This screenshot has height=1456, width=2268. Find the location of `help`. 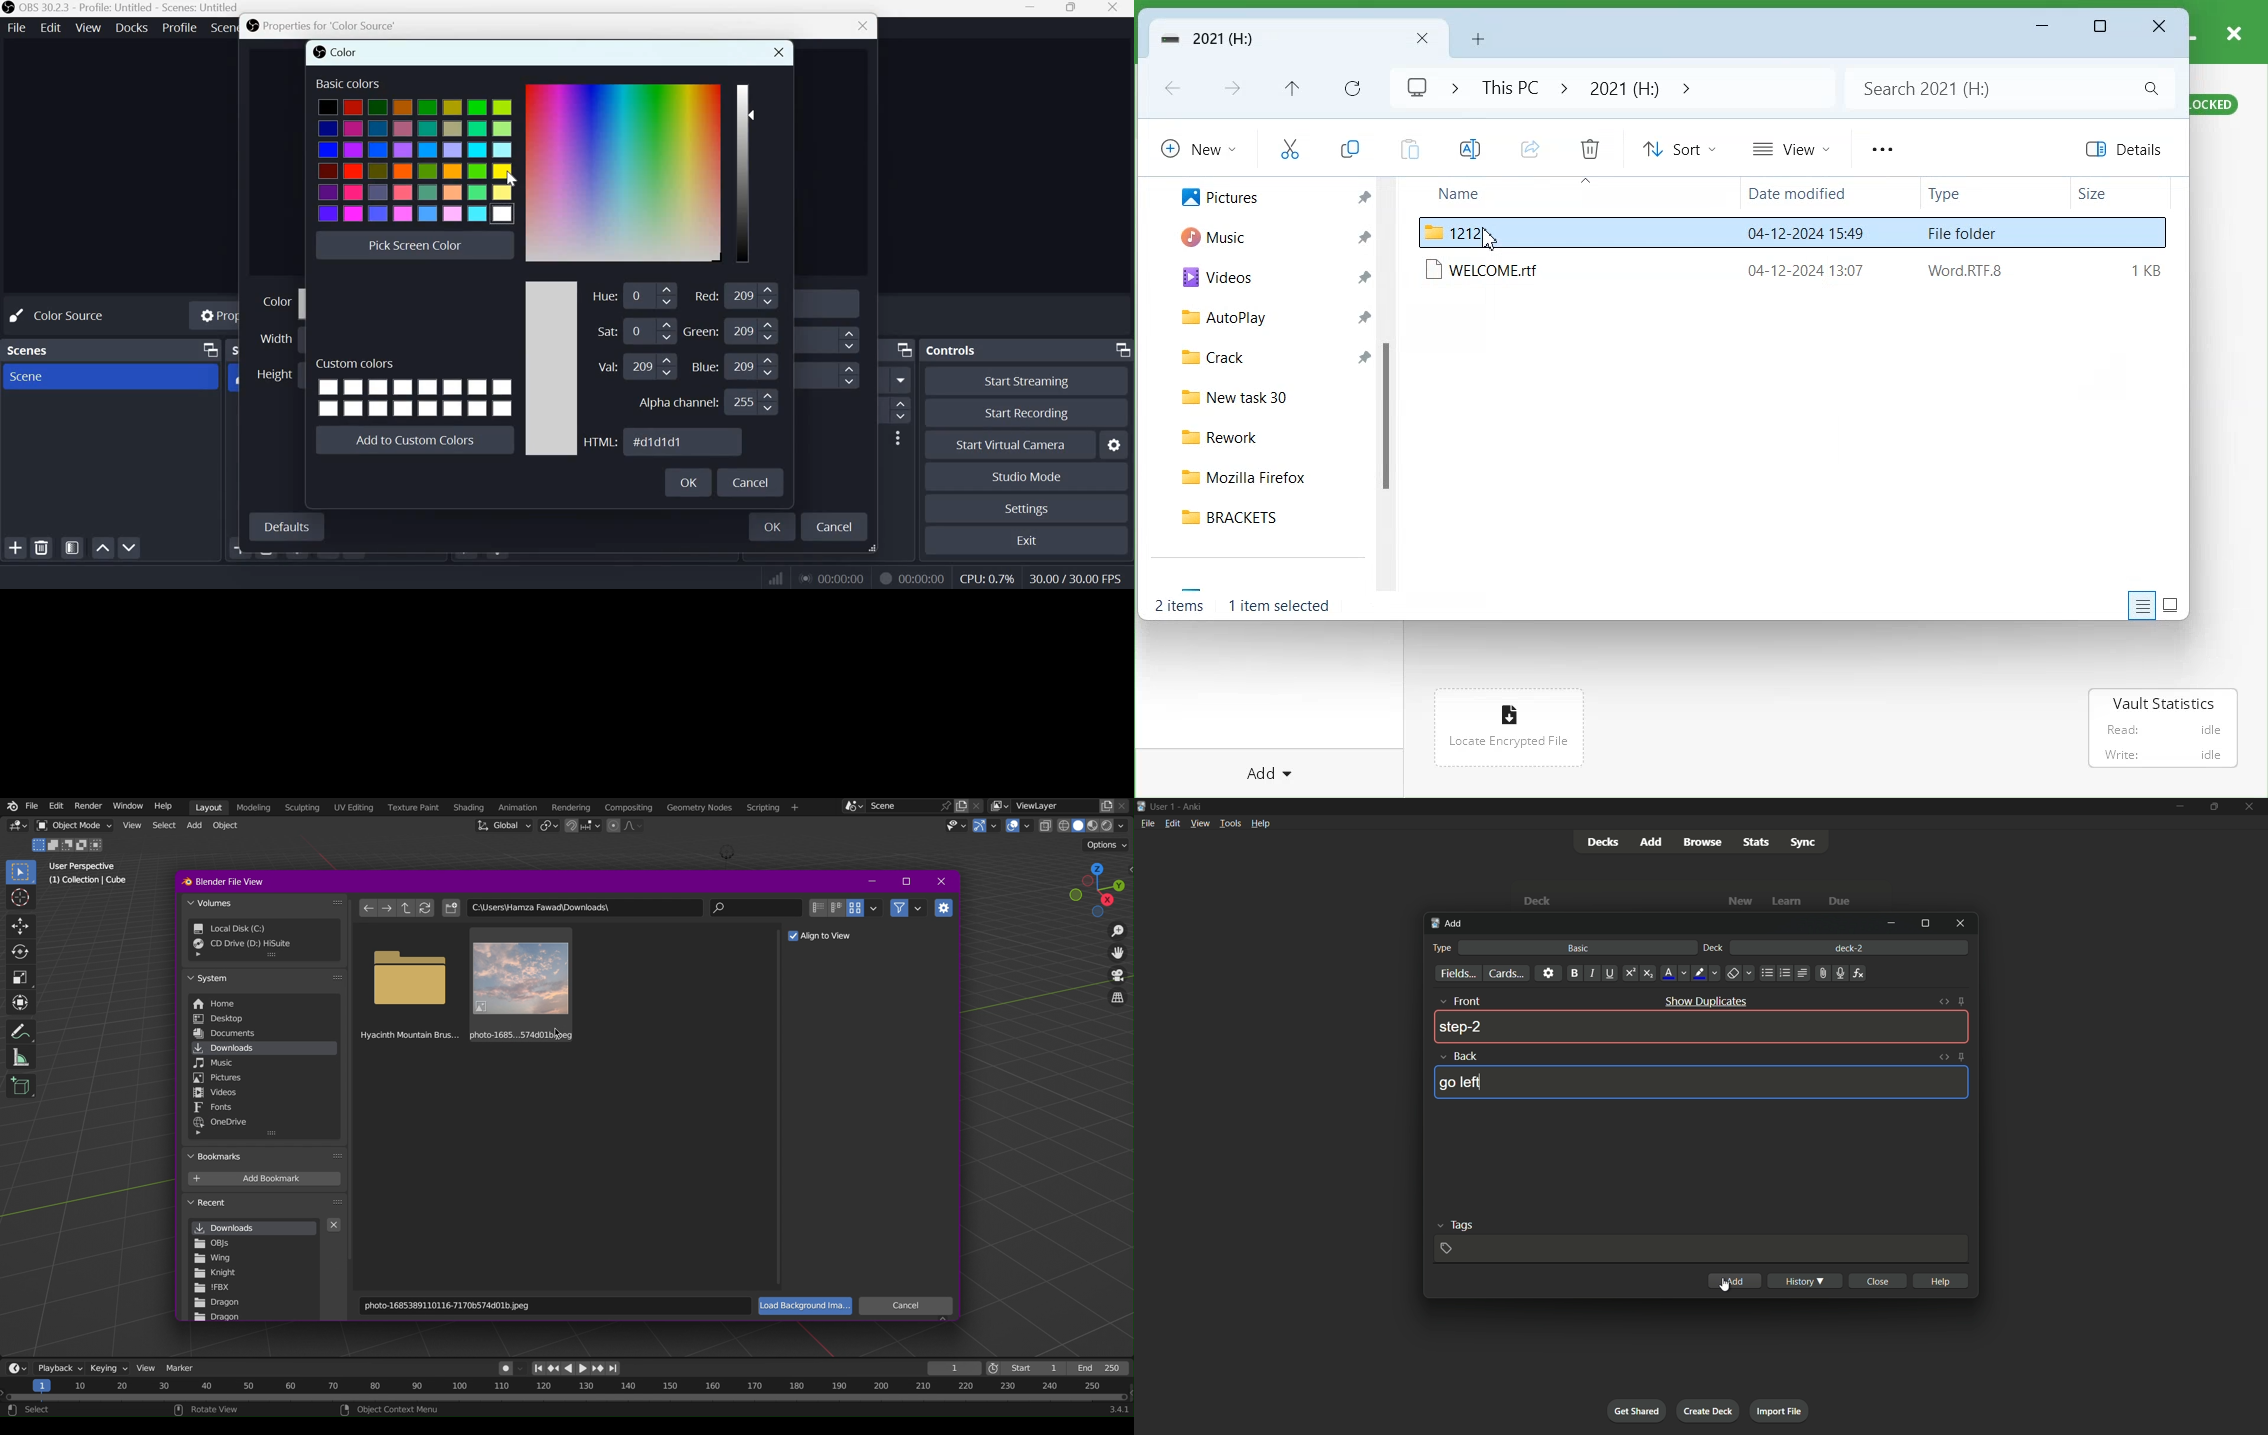

help is located at coordinates (1940, 1281).